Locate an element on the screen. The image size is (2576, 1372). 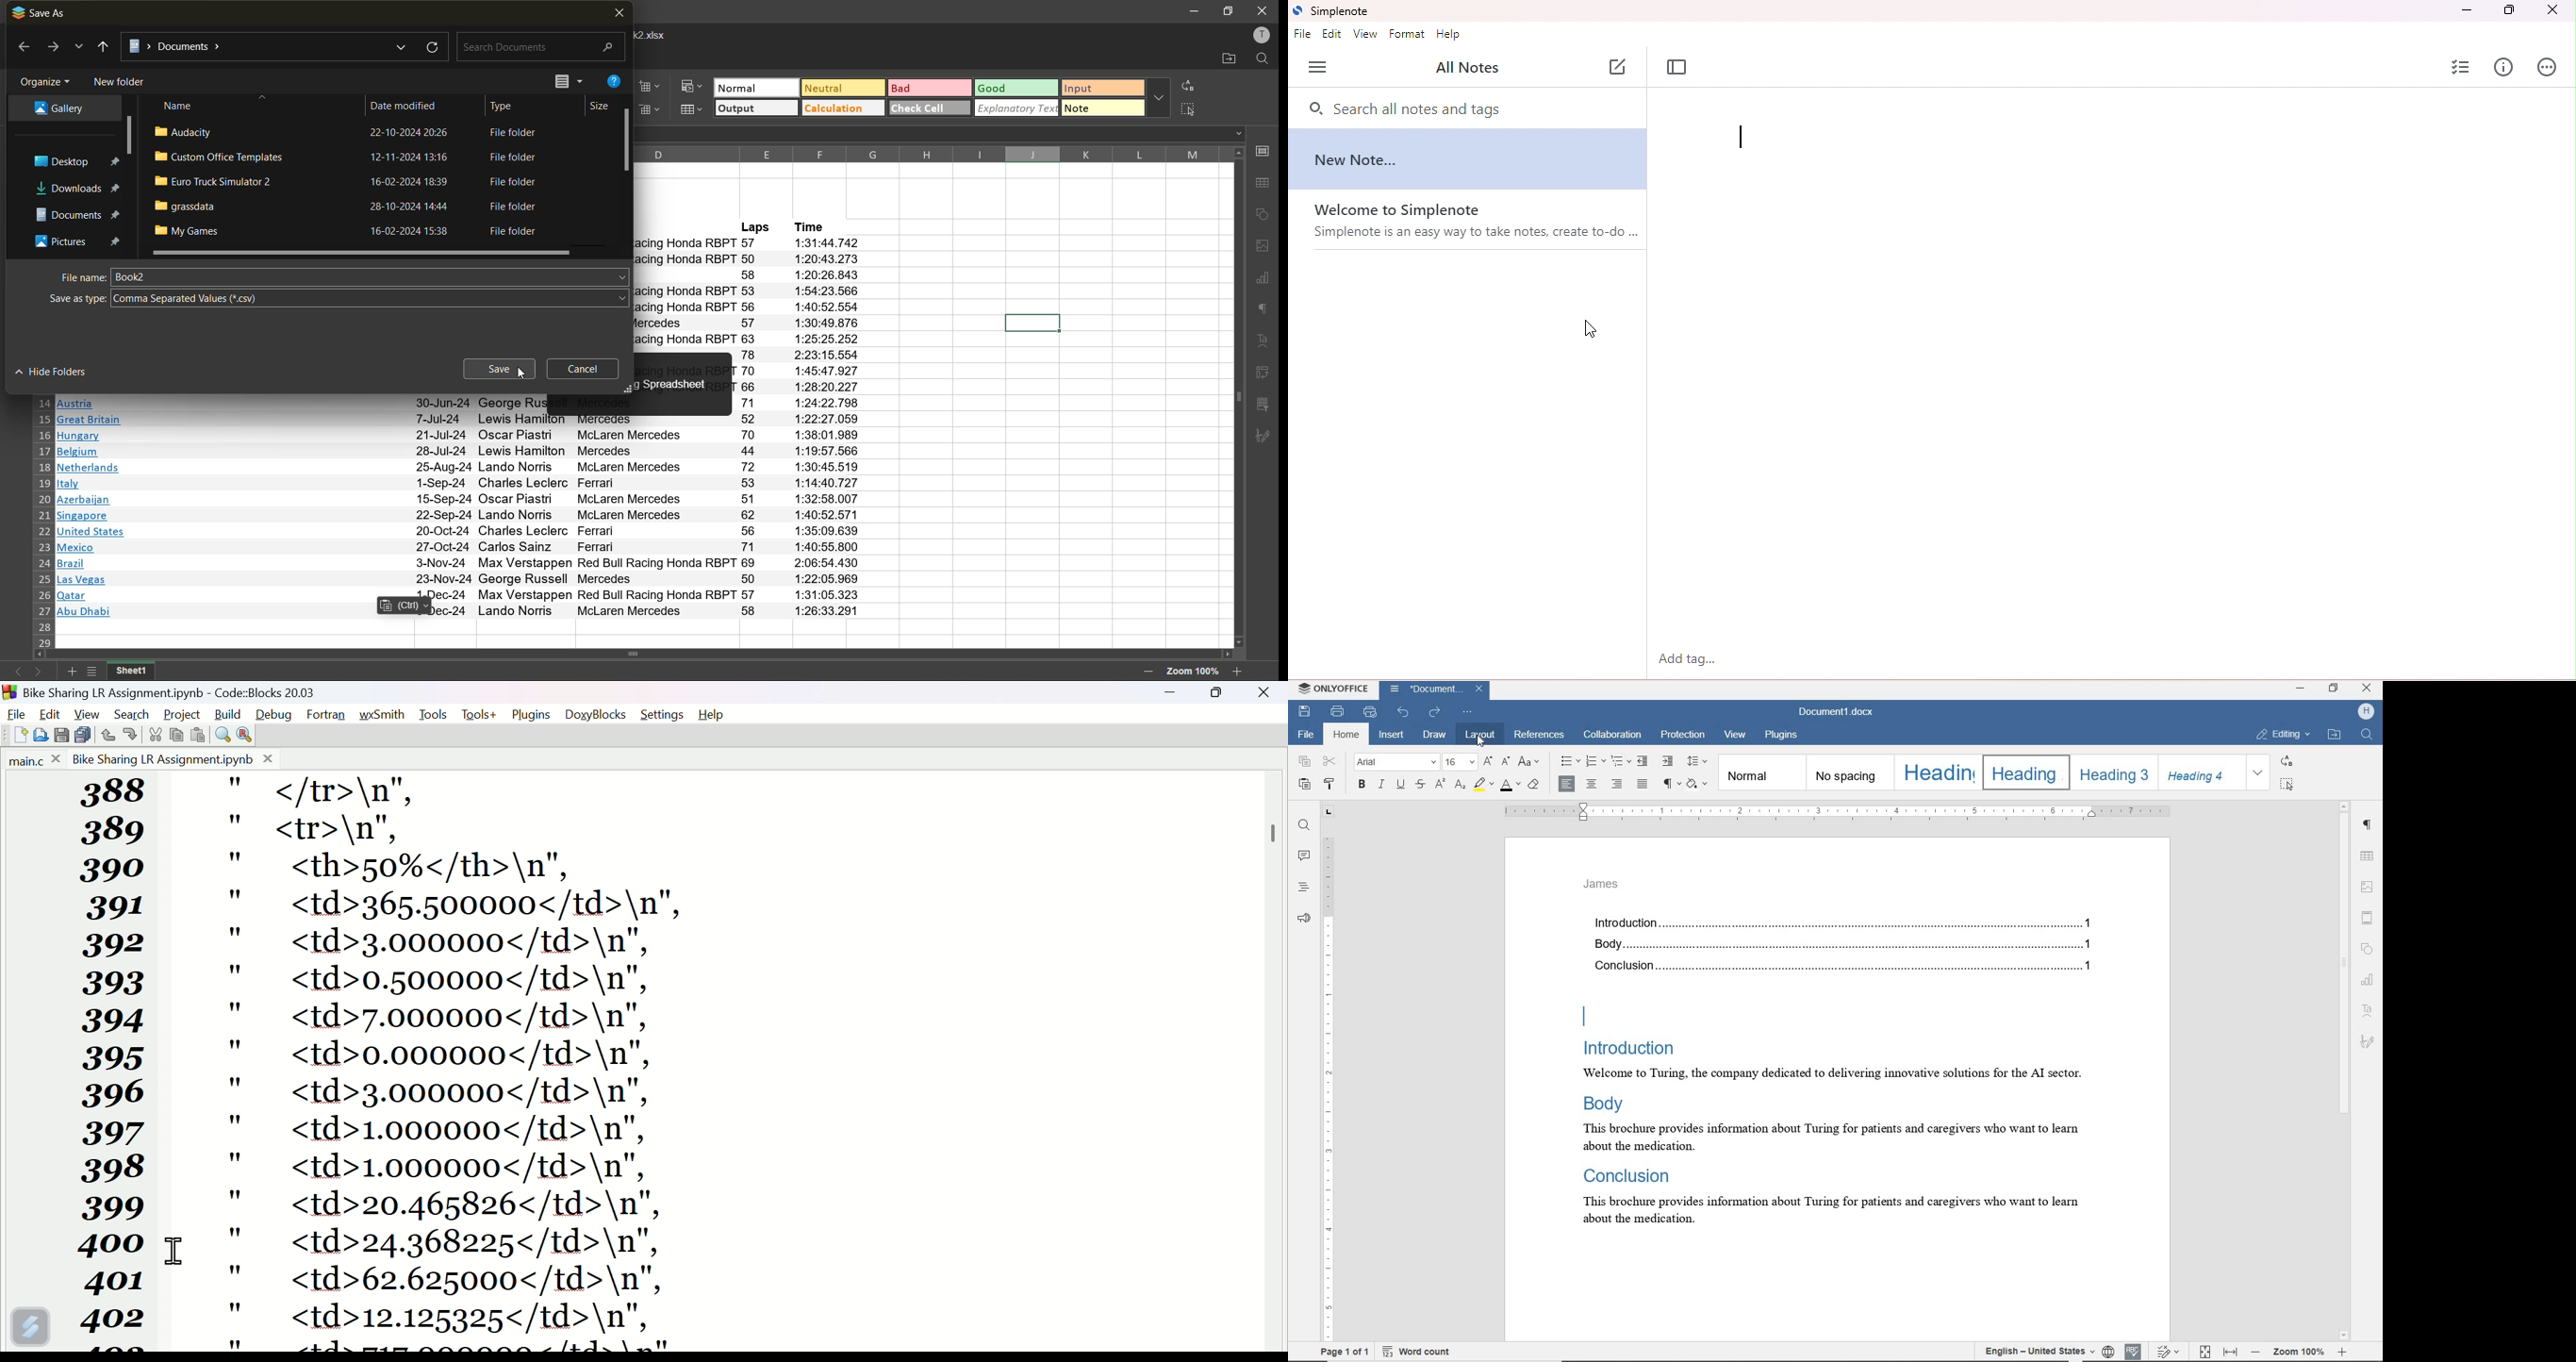
close is located at coordinates (1263, 10).